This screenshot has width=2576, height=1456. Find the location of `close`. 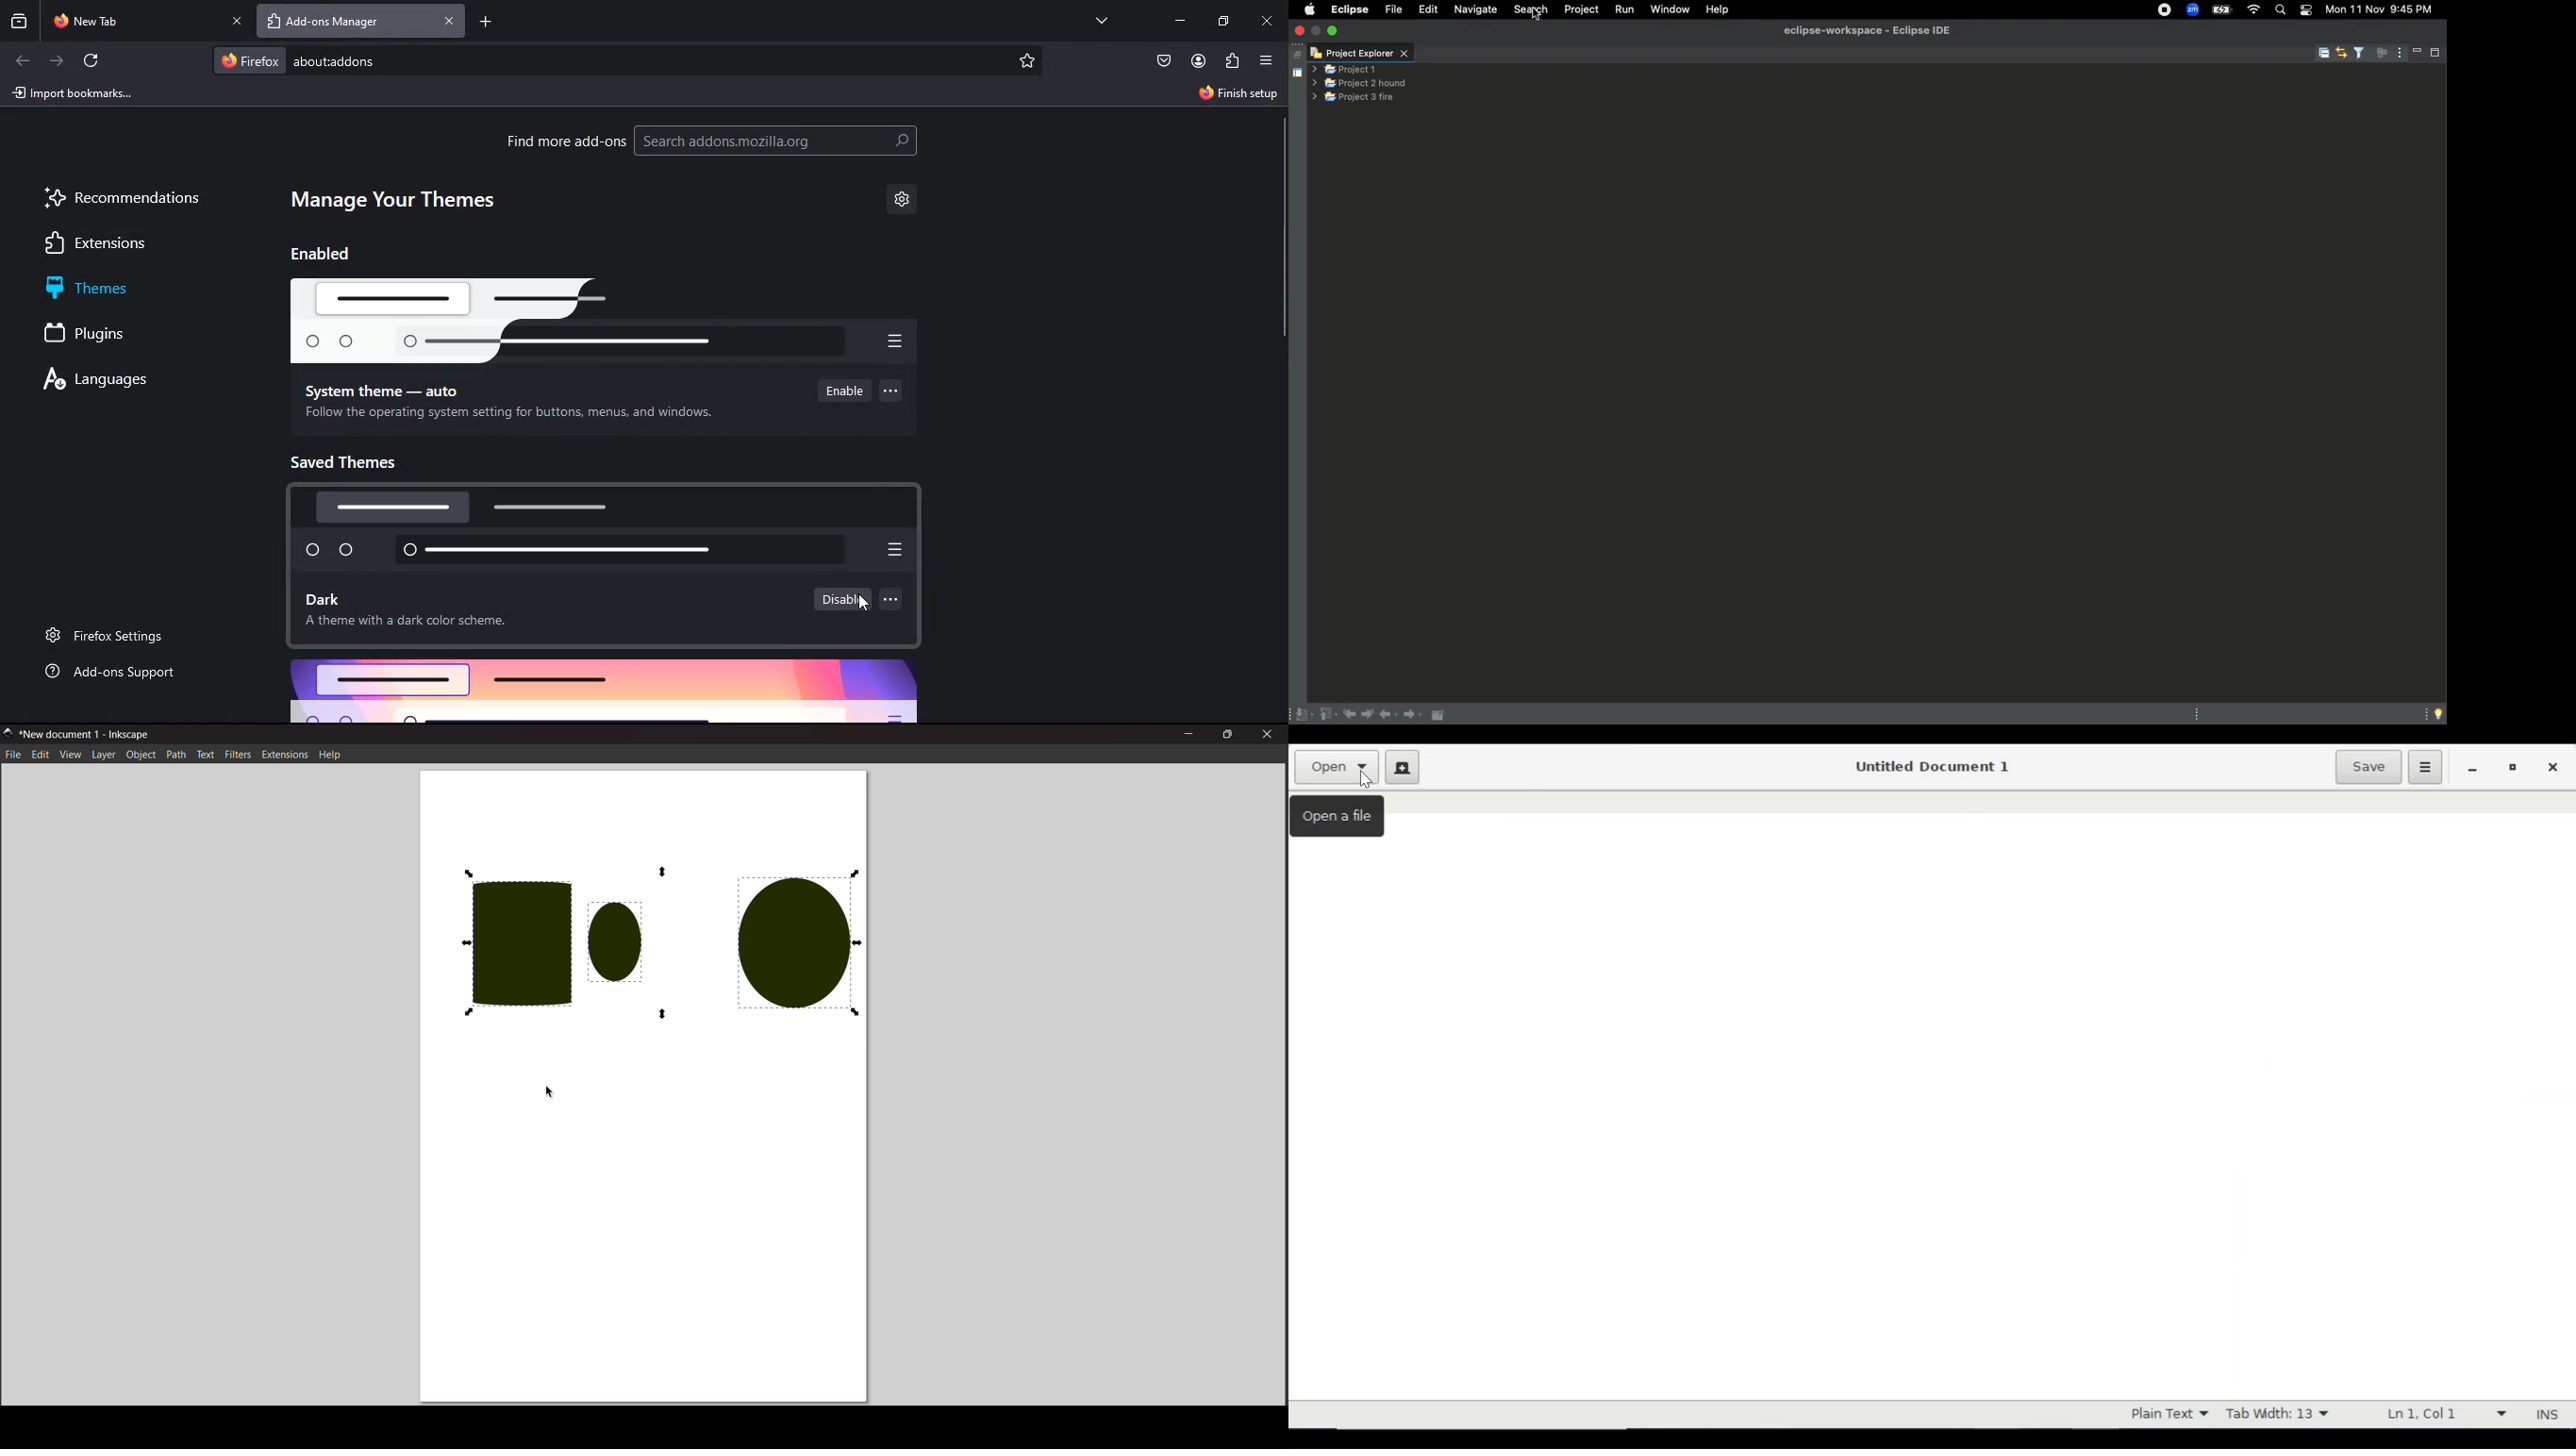

close is located at coordinates (1268, 21).